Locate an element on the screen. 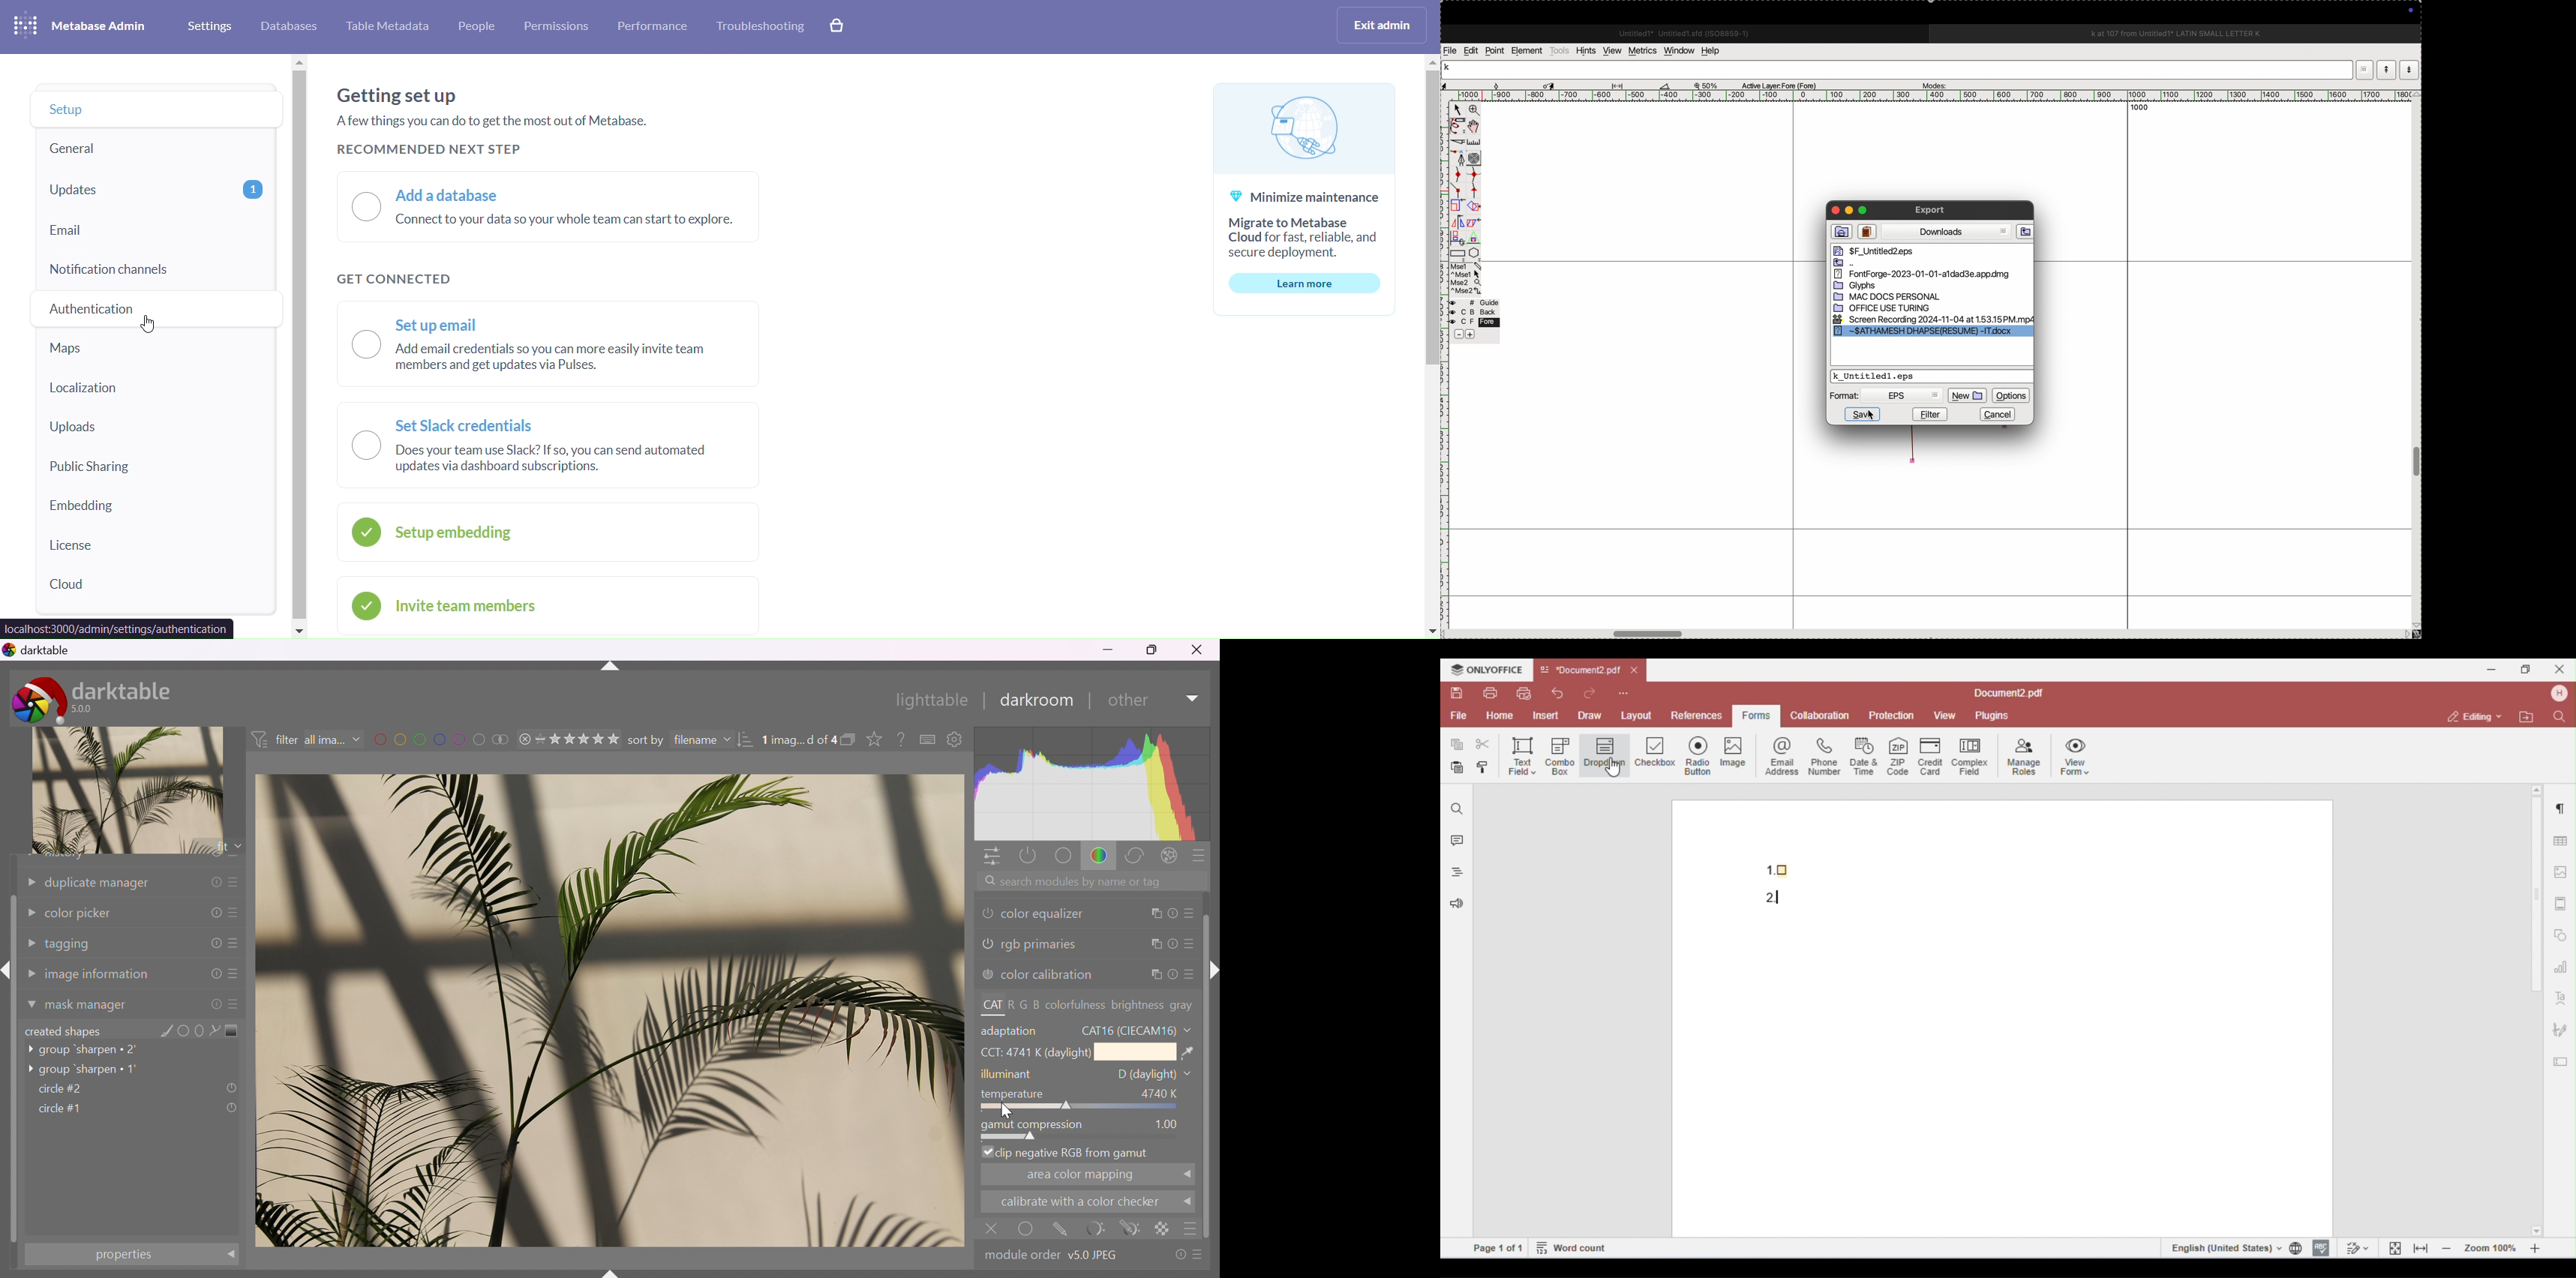 This screenshot has width=2576, height=1288. localization is located at coordinates (150, 392).